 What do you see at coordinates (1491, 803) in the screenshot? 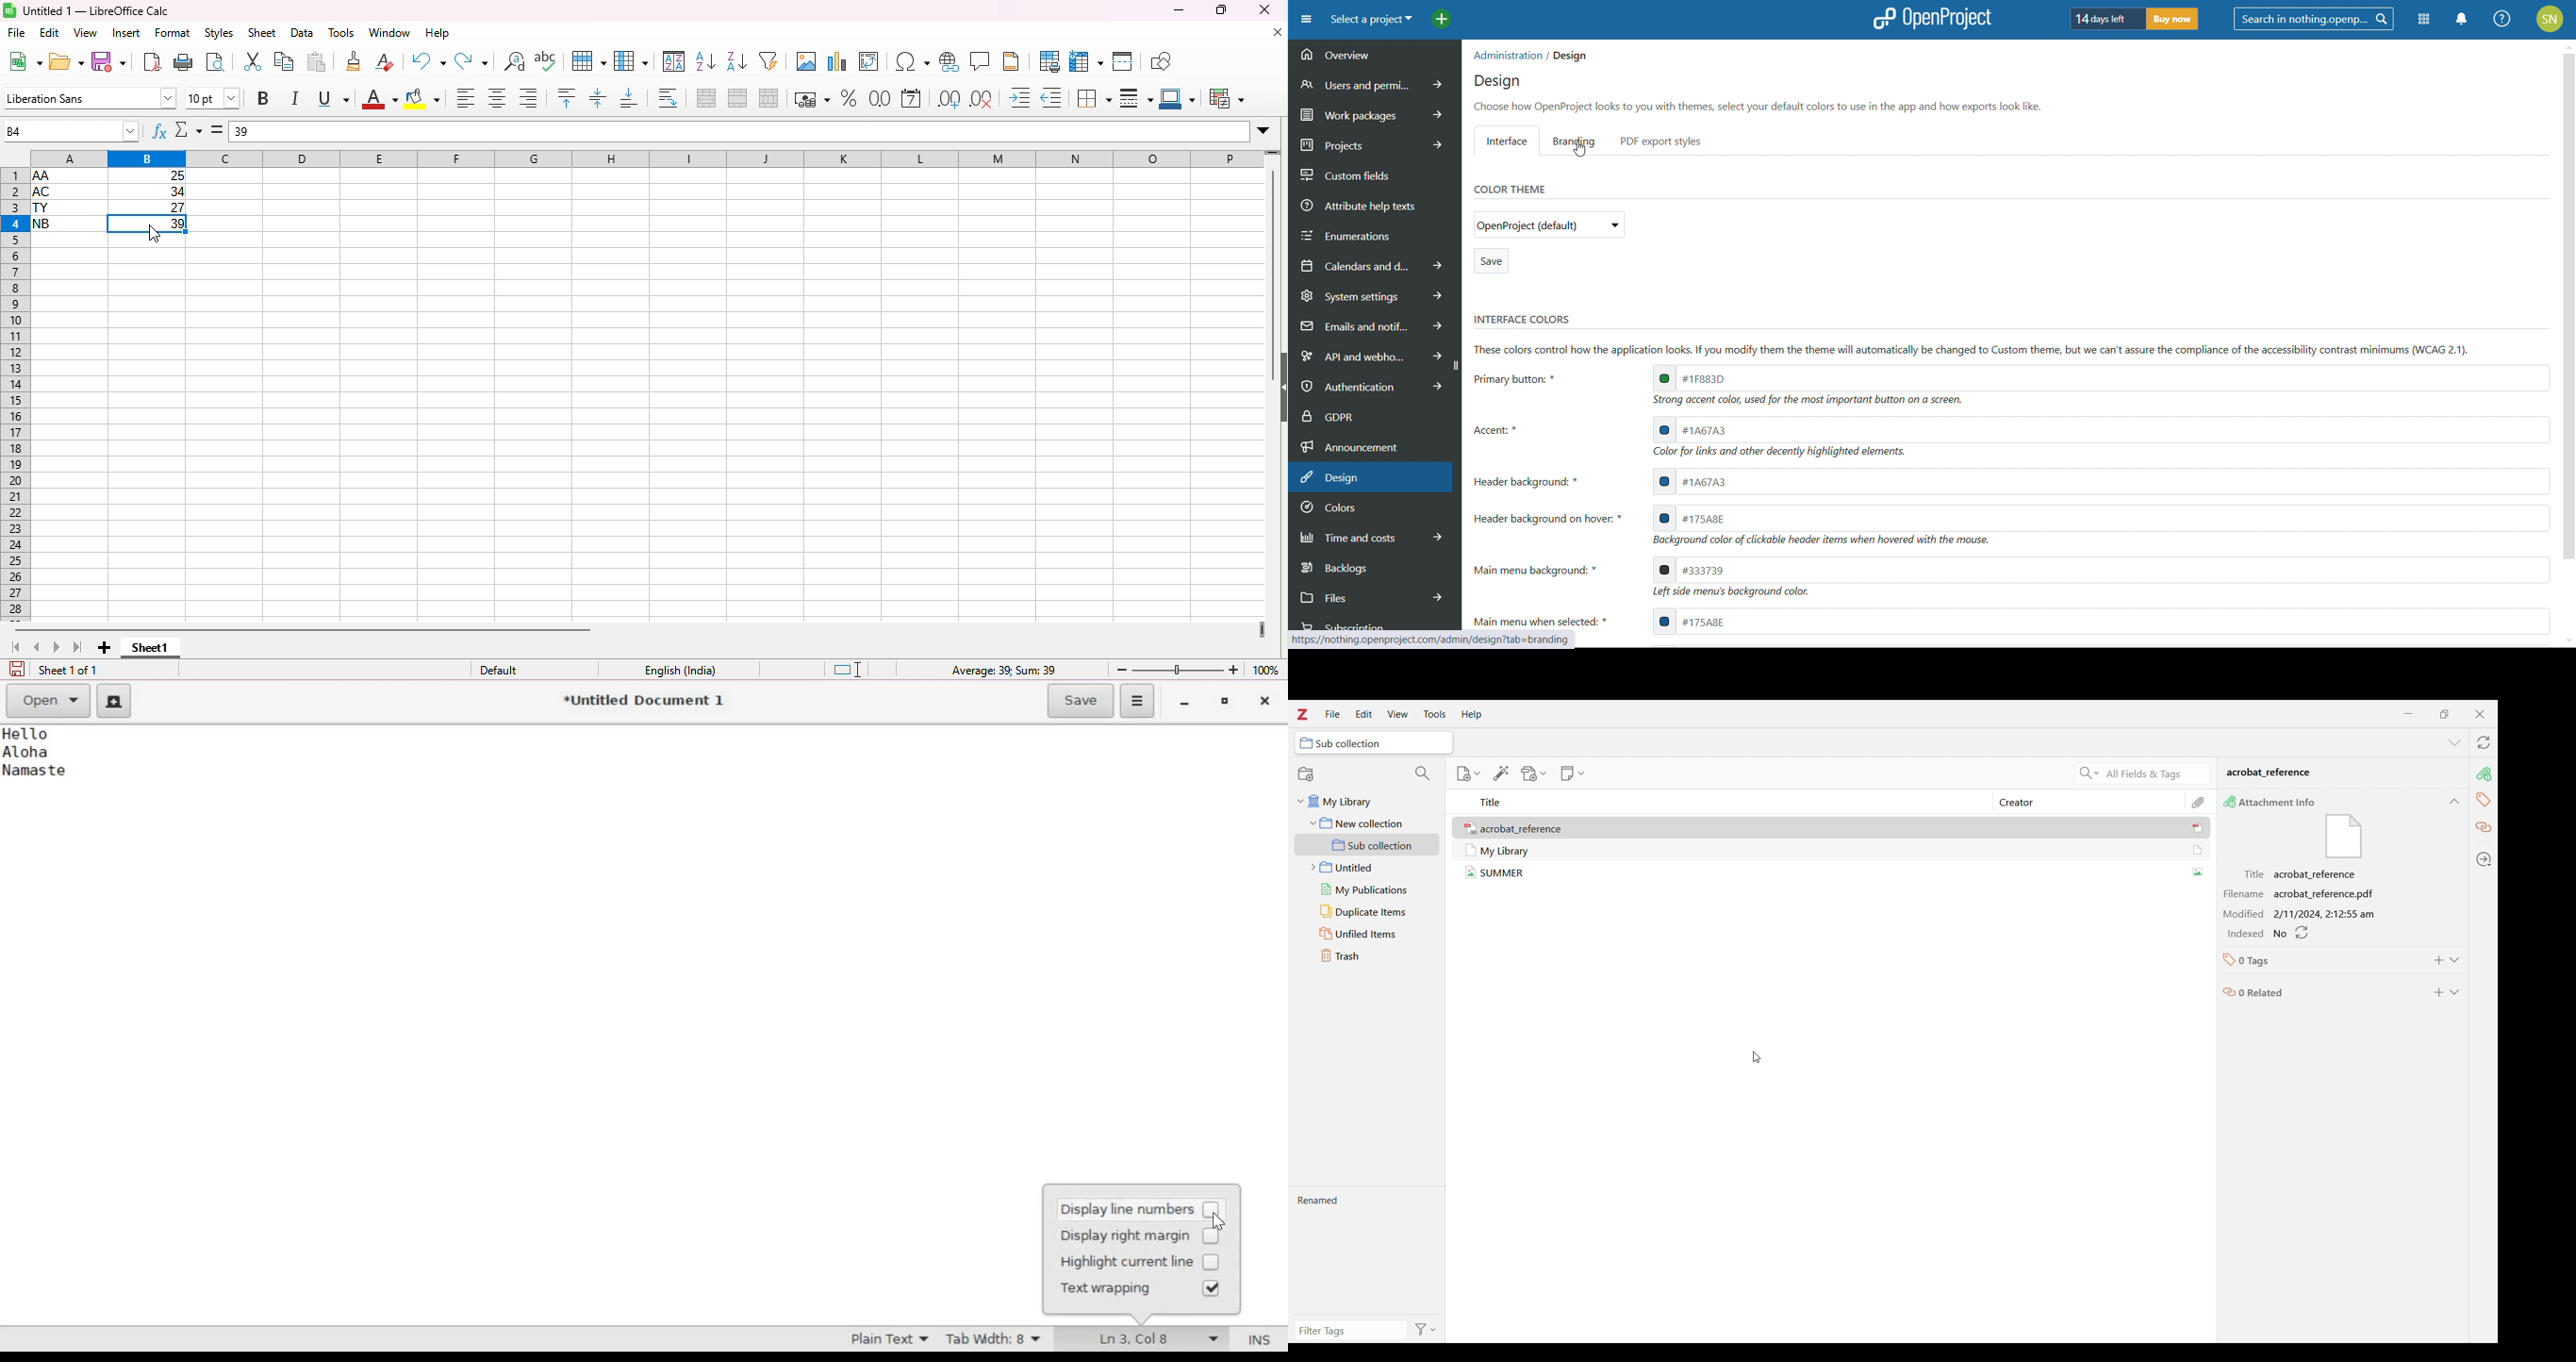
I see `Title ` at bounding box center [1491, 803].